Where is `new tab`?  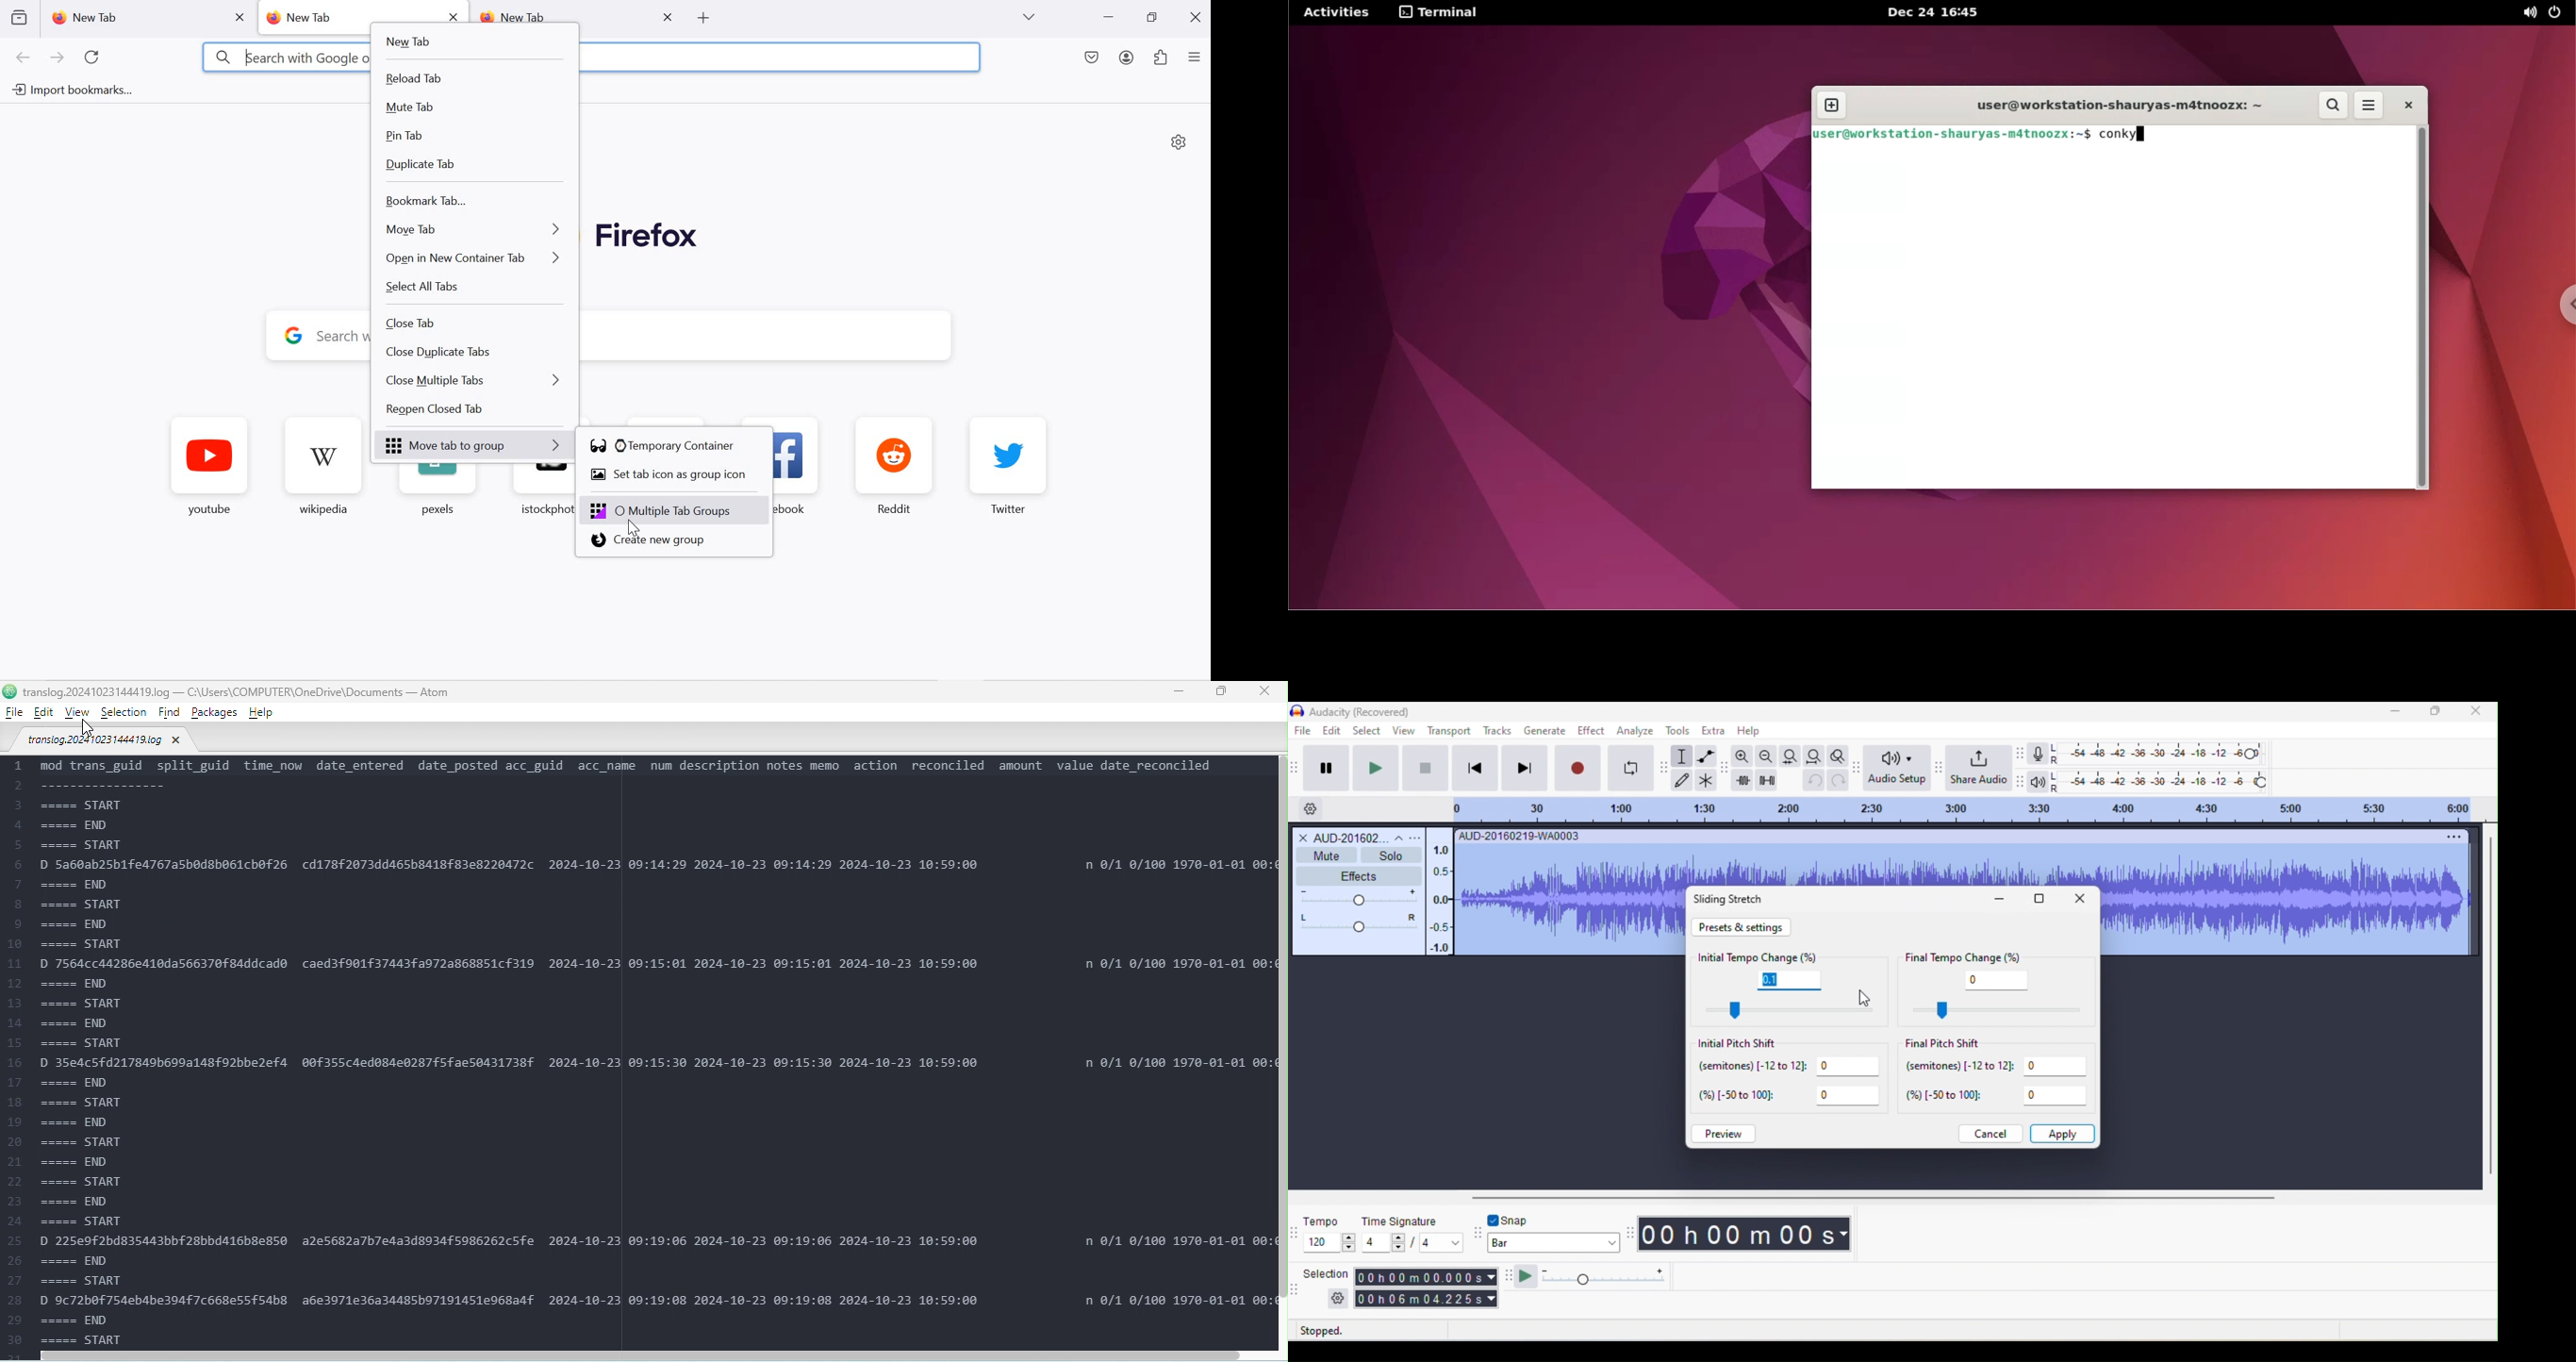
new tab is located at coordinates (309, 18).